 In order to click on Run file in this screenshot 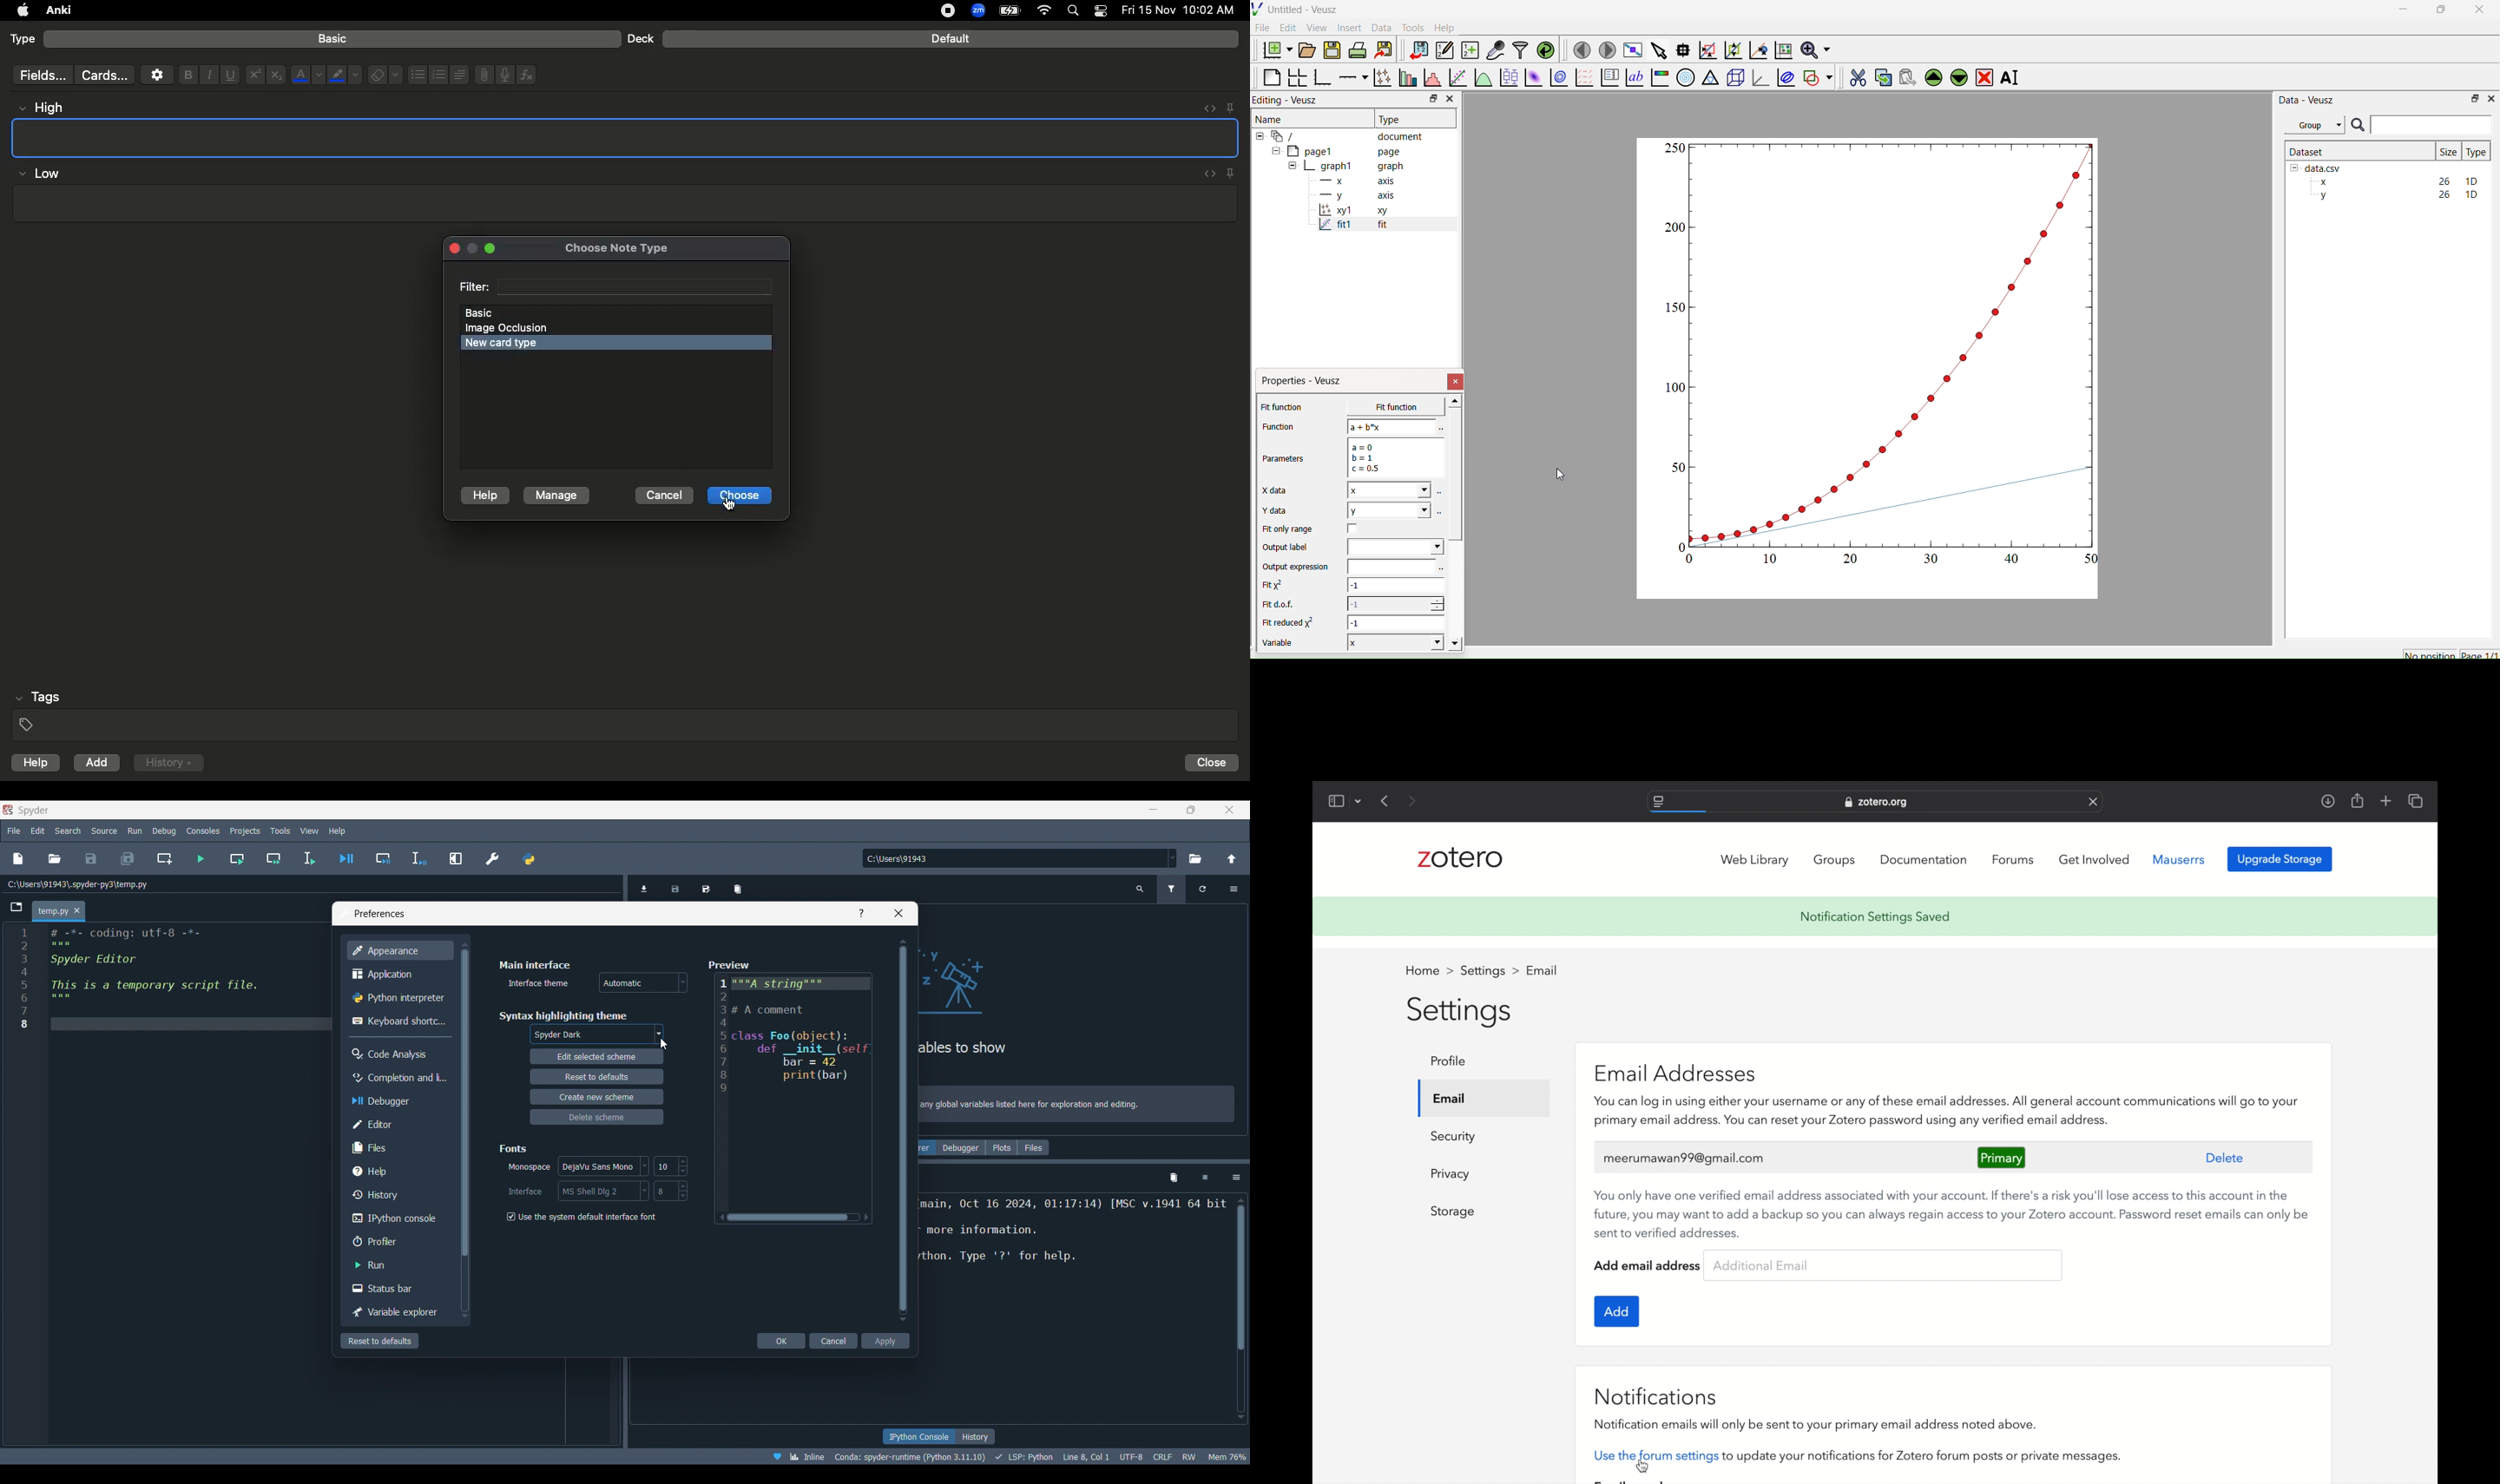, I will do `click(201, 859)`.